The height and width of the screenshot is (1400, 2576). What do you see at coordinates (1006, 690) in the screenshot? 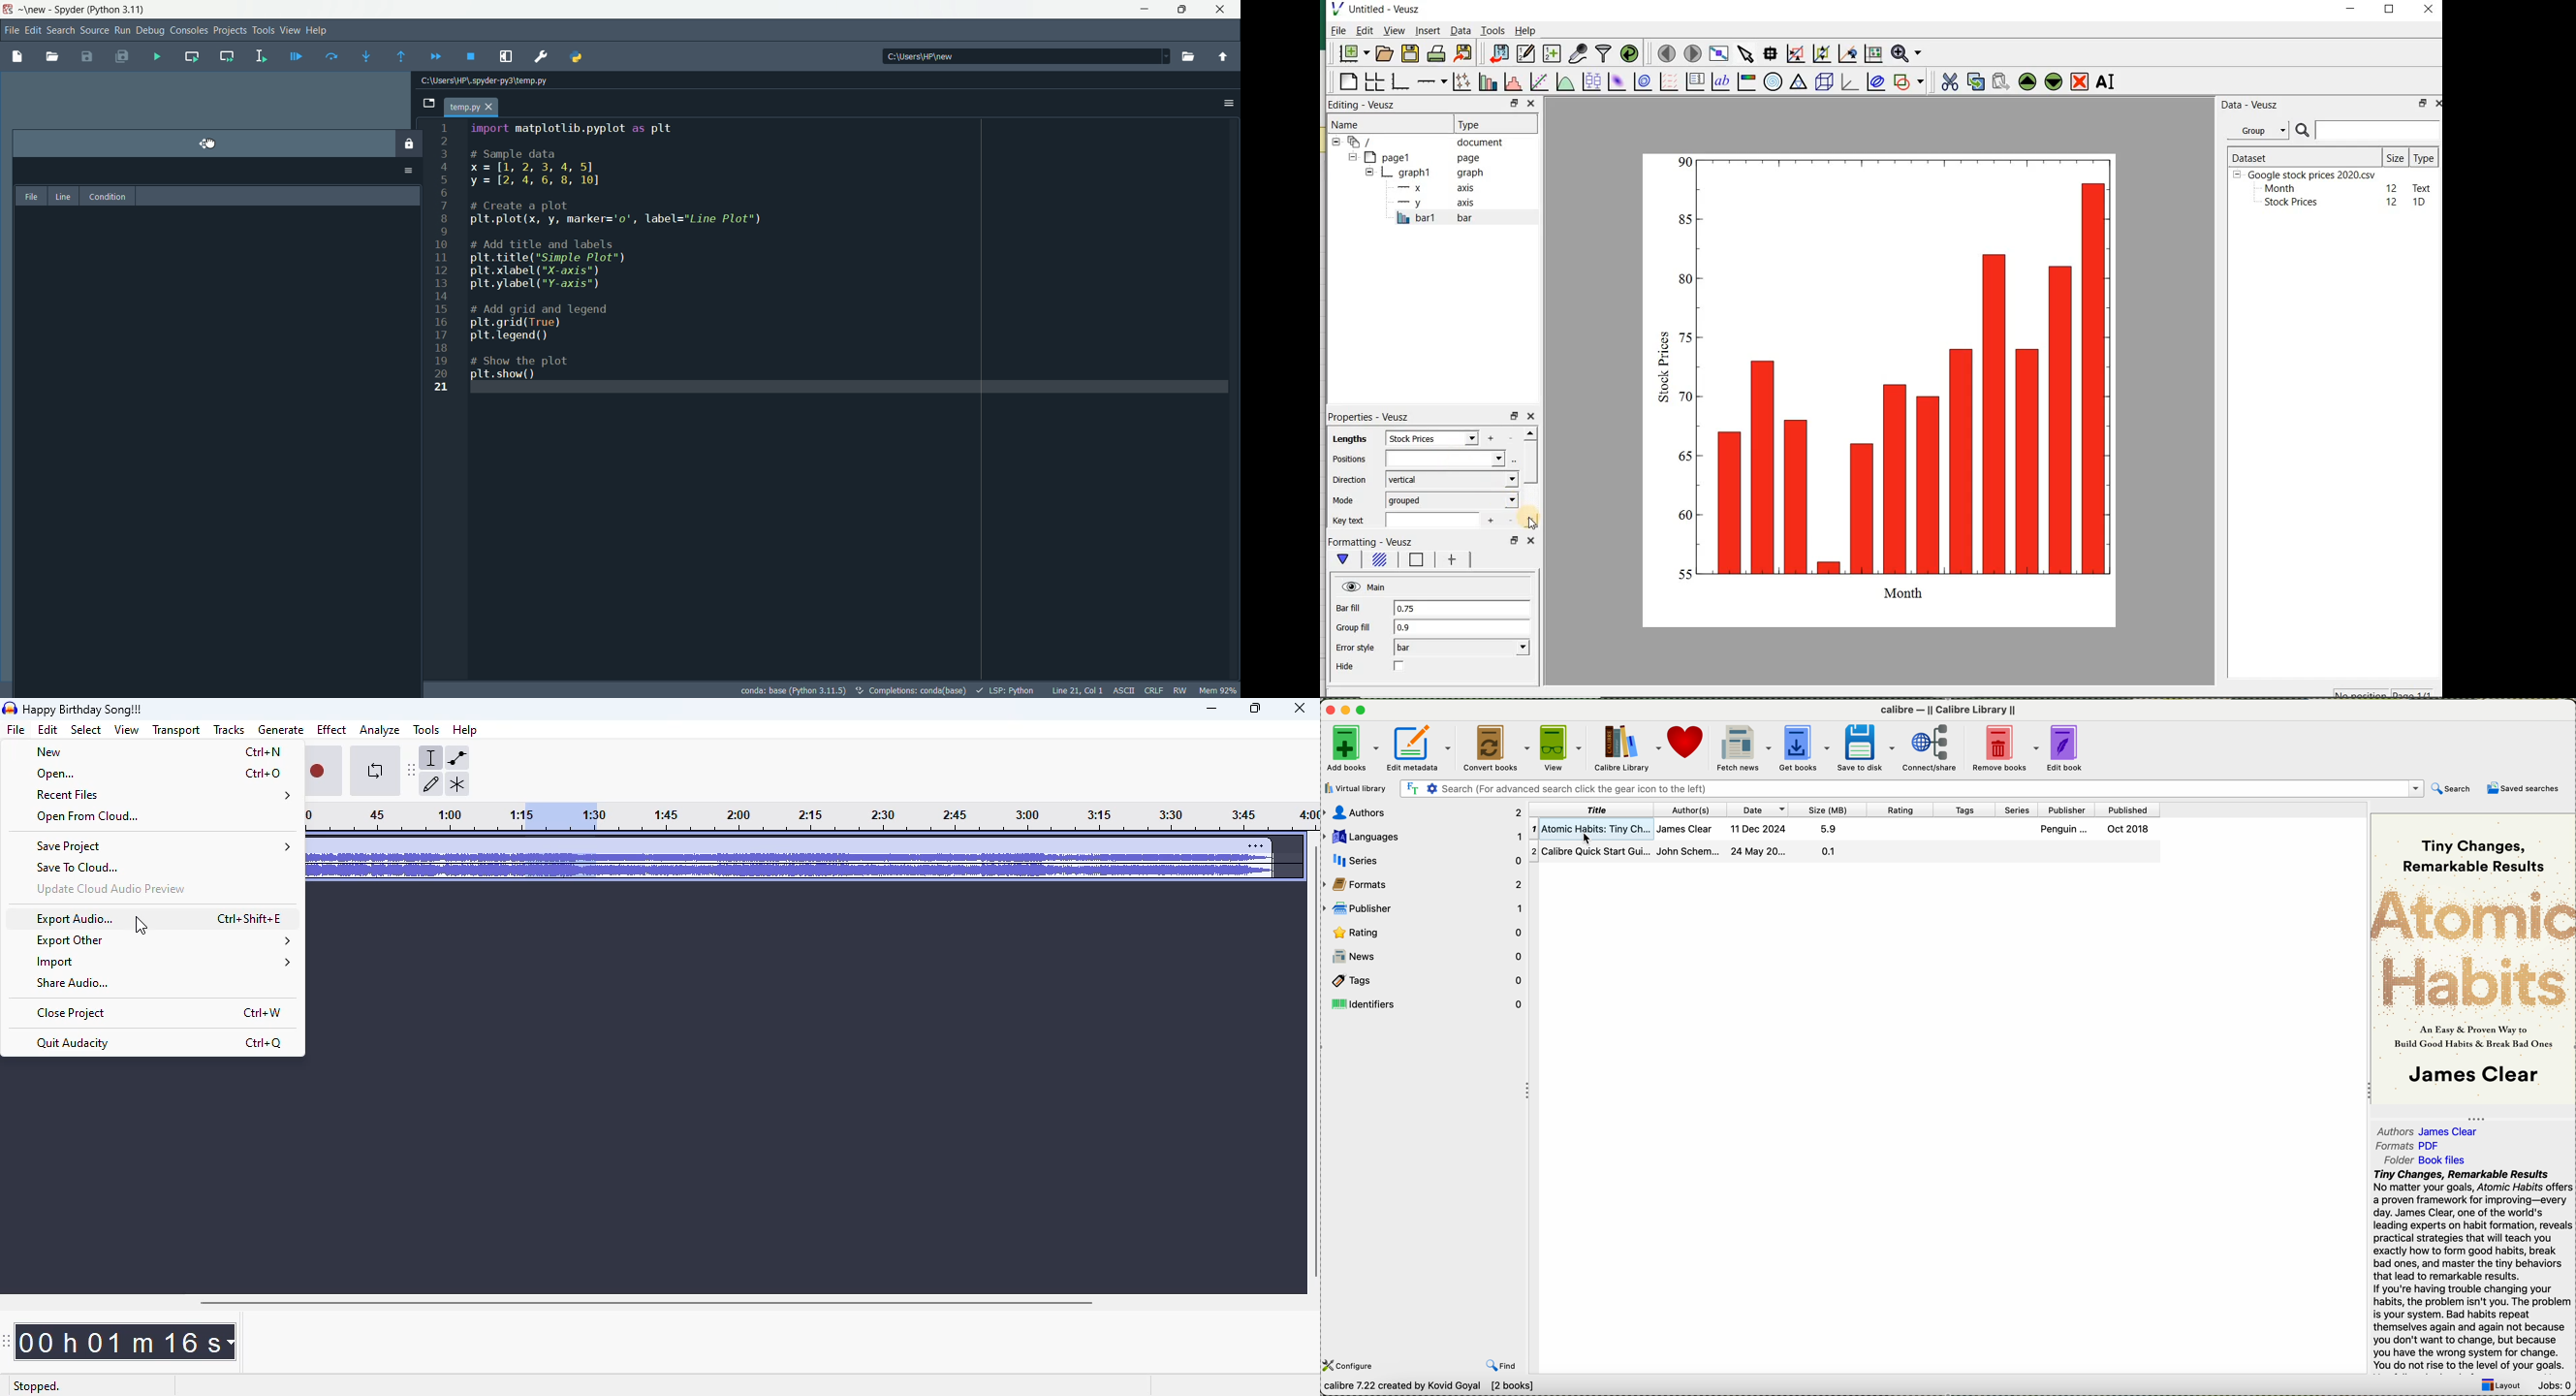
I see `lsp:python` at bounding box center [1006, 690].